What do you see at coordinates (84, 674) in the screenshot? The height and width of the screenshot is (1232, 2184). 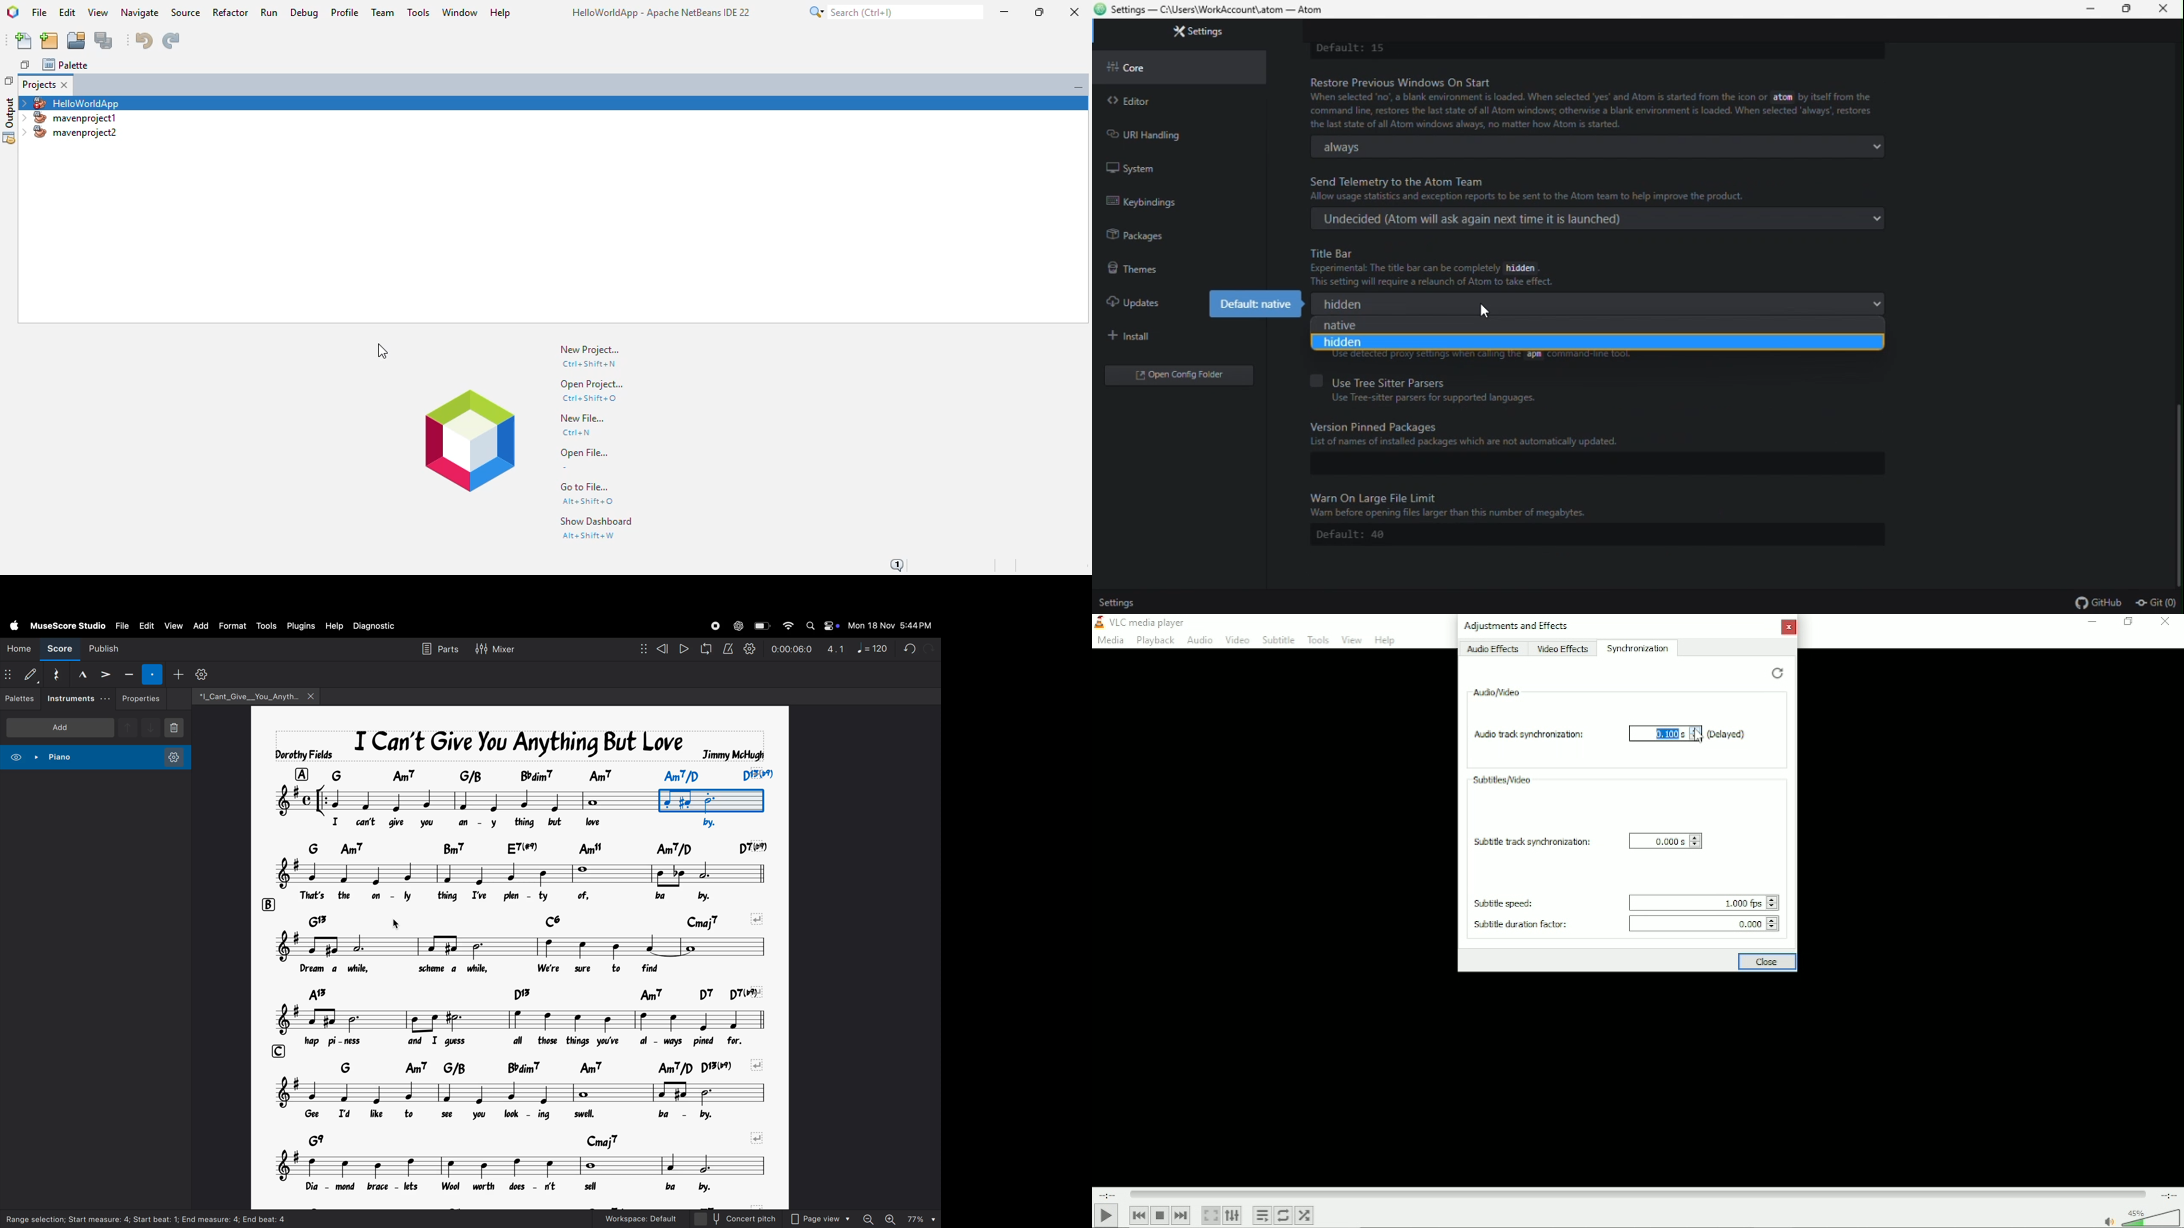 I see `marcato` at bounding box center [84, 674].